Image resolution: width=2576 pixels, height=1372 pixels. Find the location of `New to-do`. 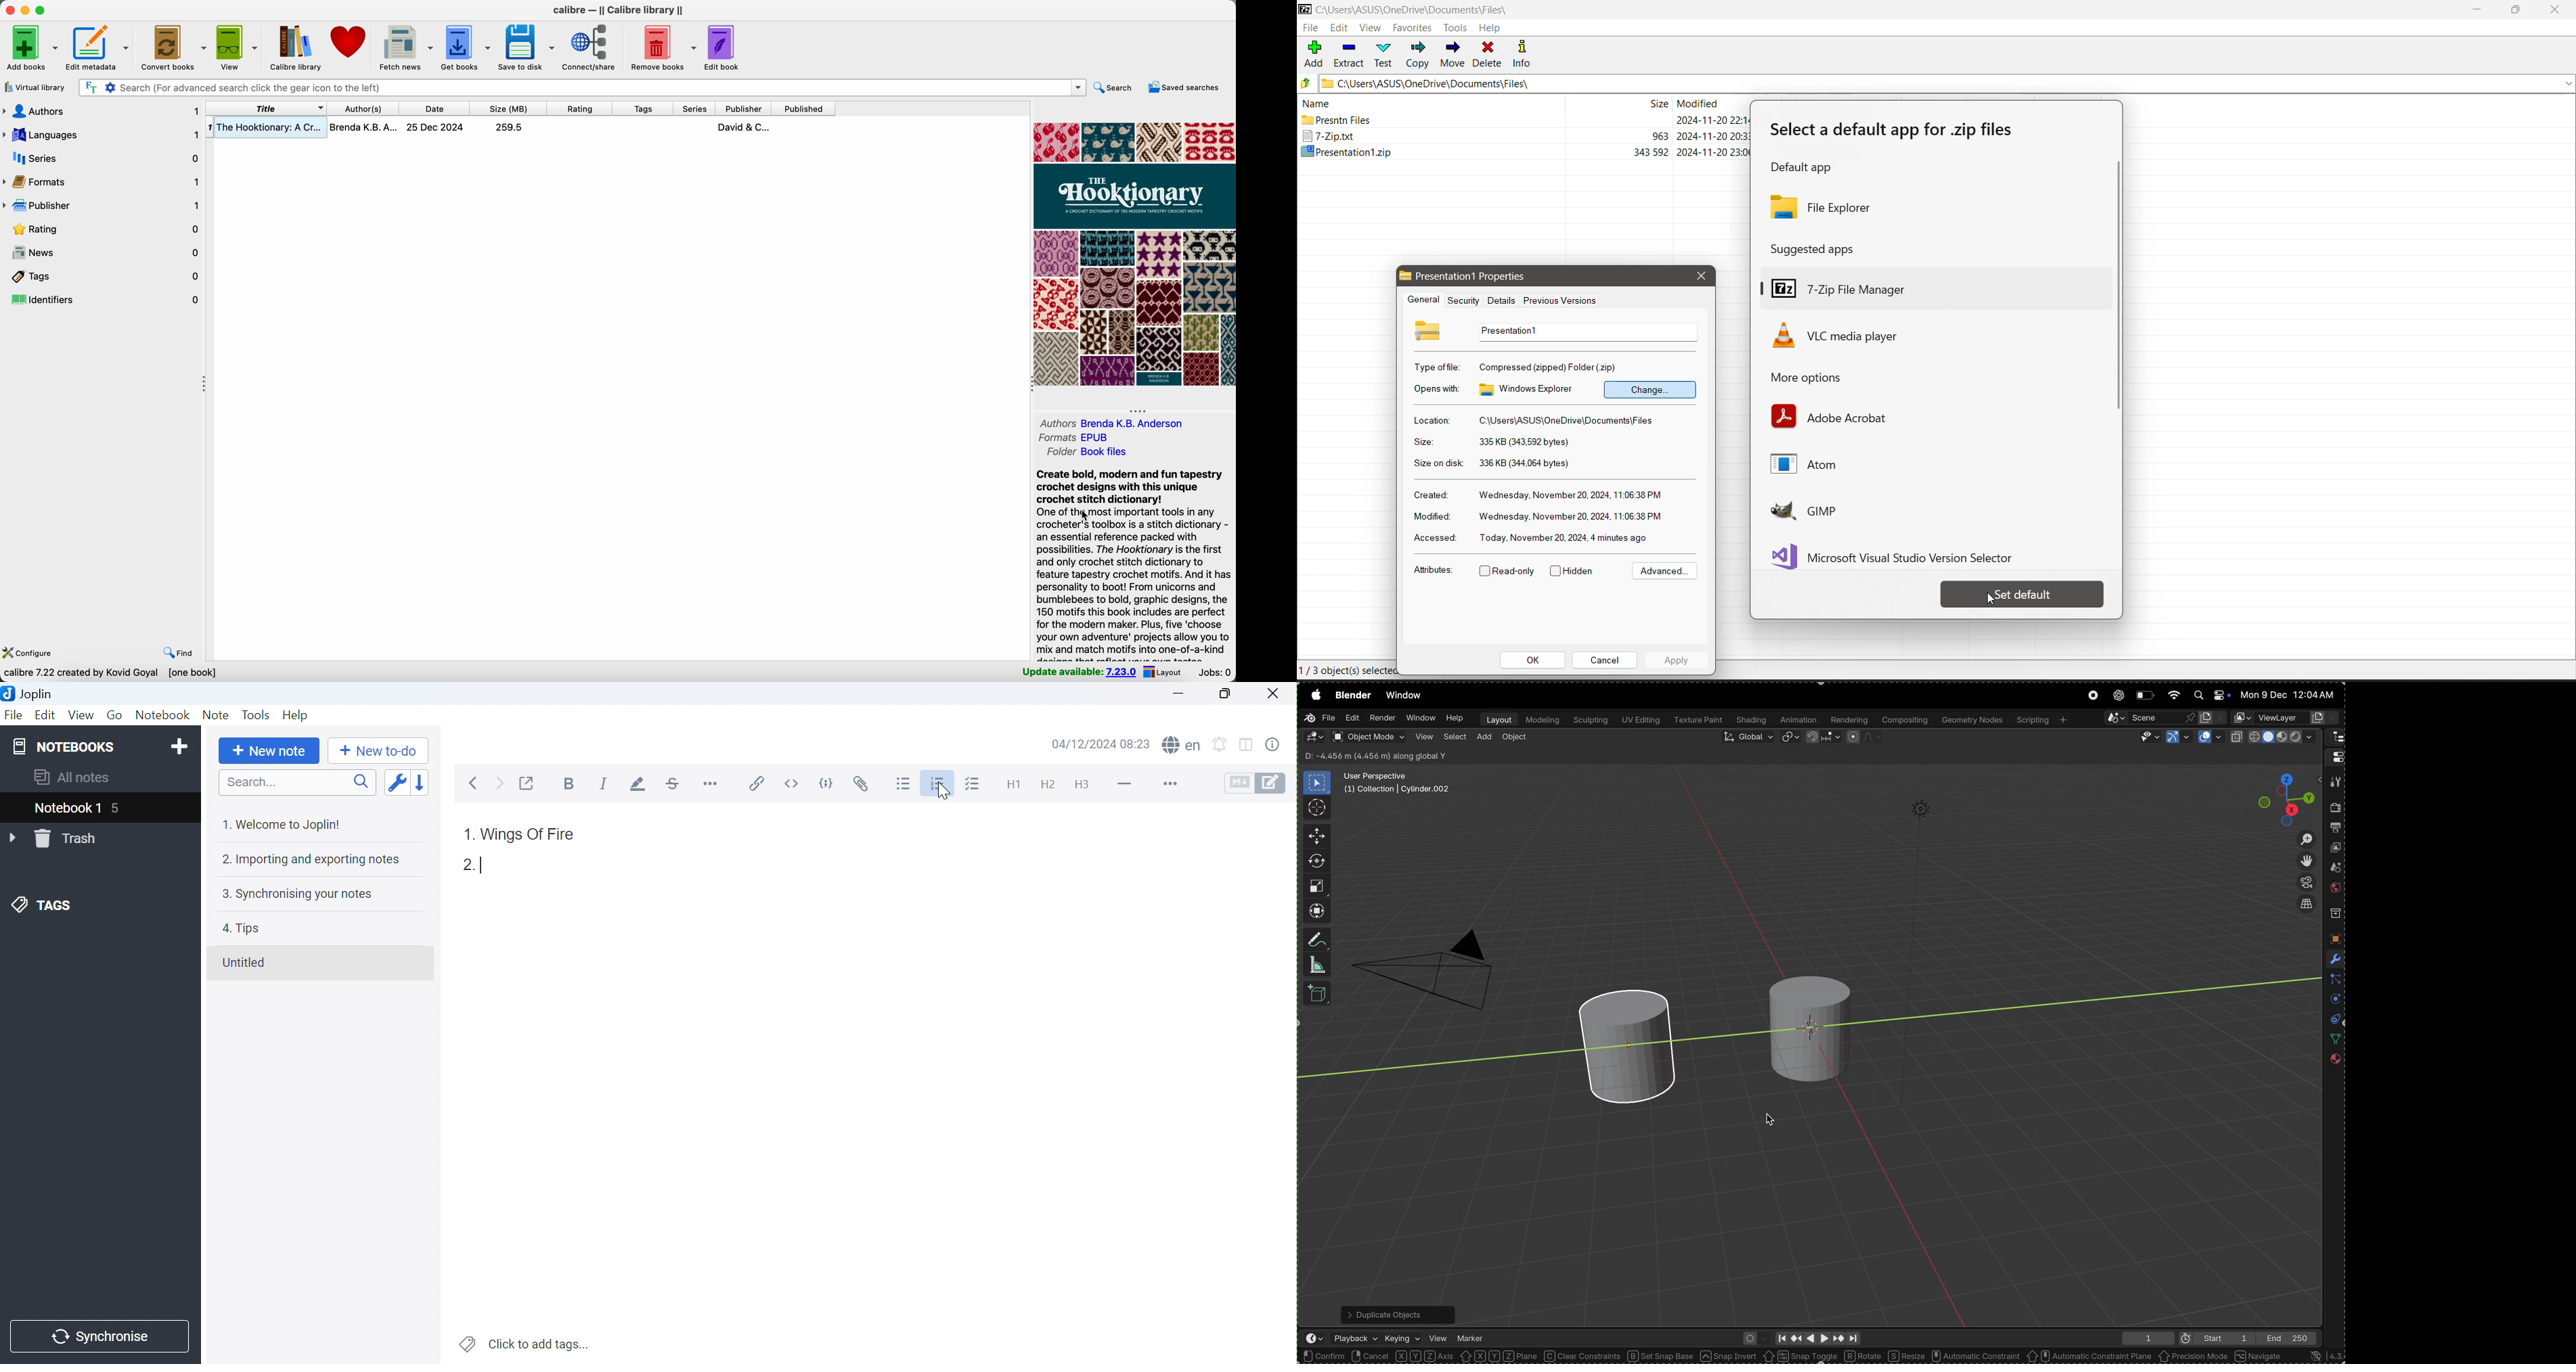

New to-do is located at coordinates (376, 751).